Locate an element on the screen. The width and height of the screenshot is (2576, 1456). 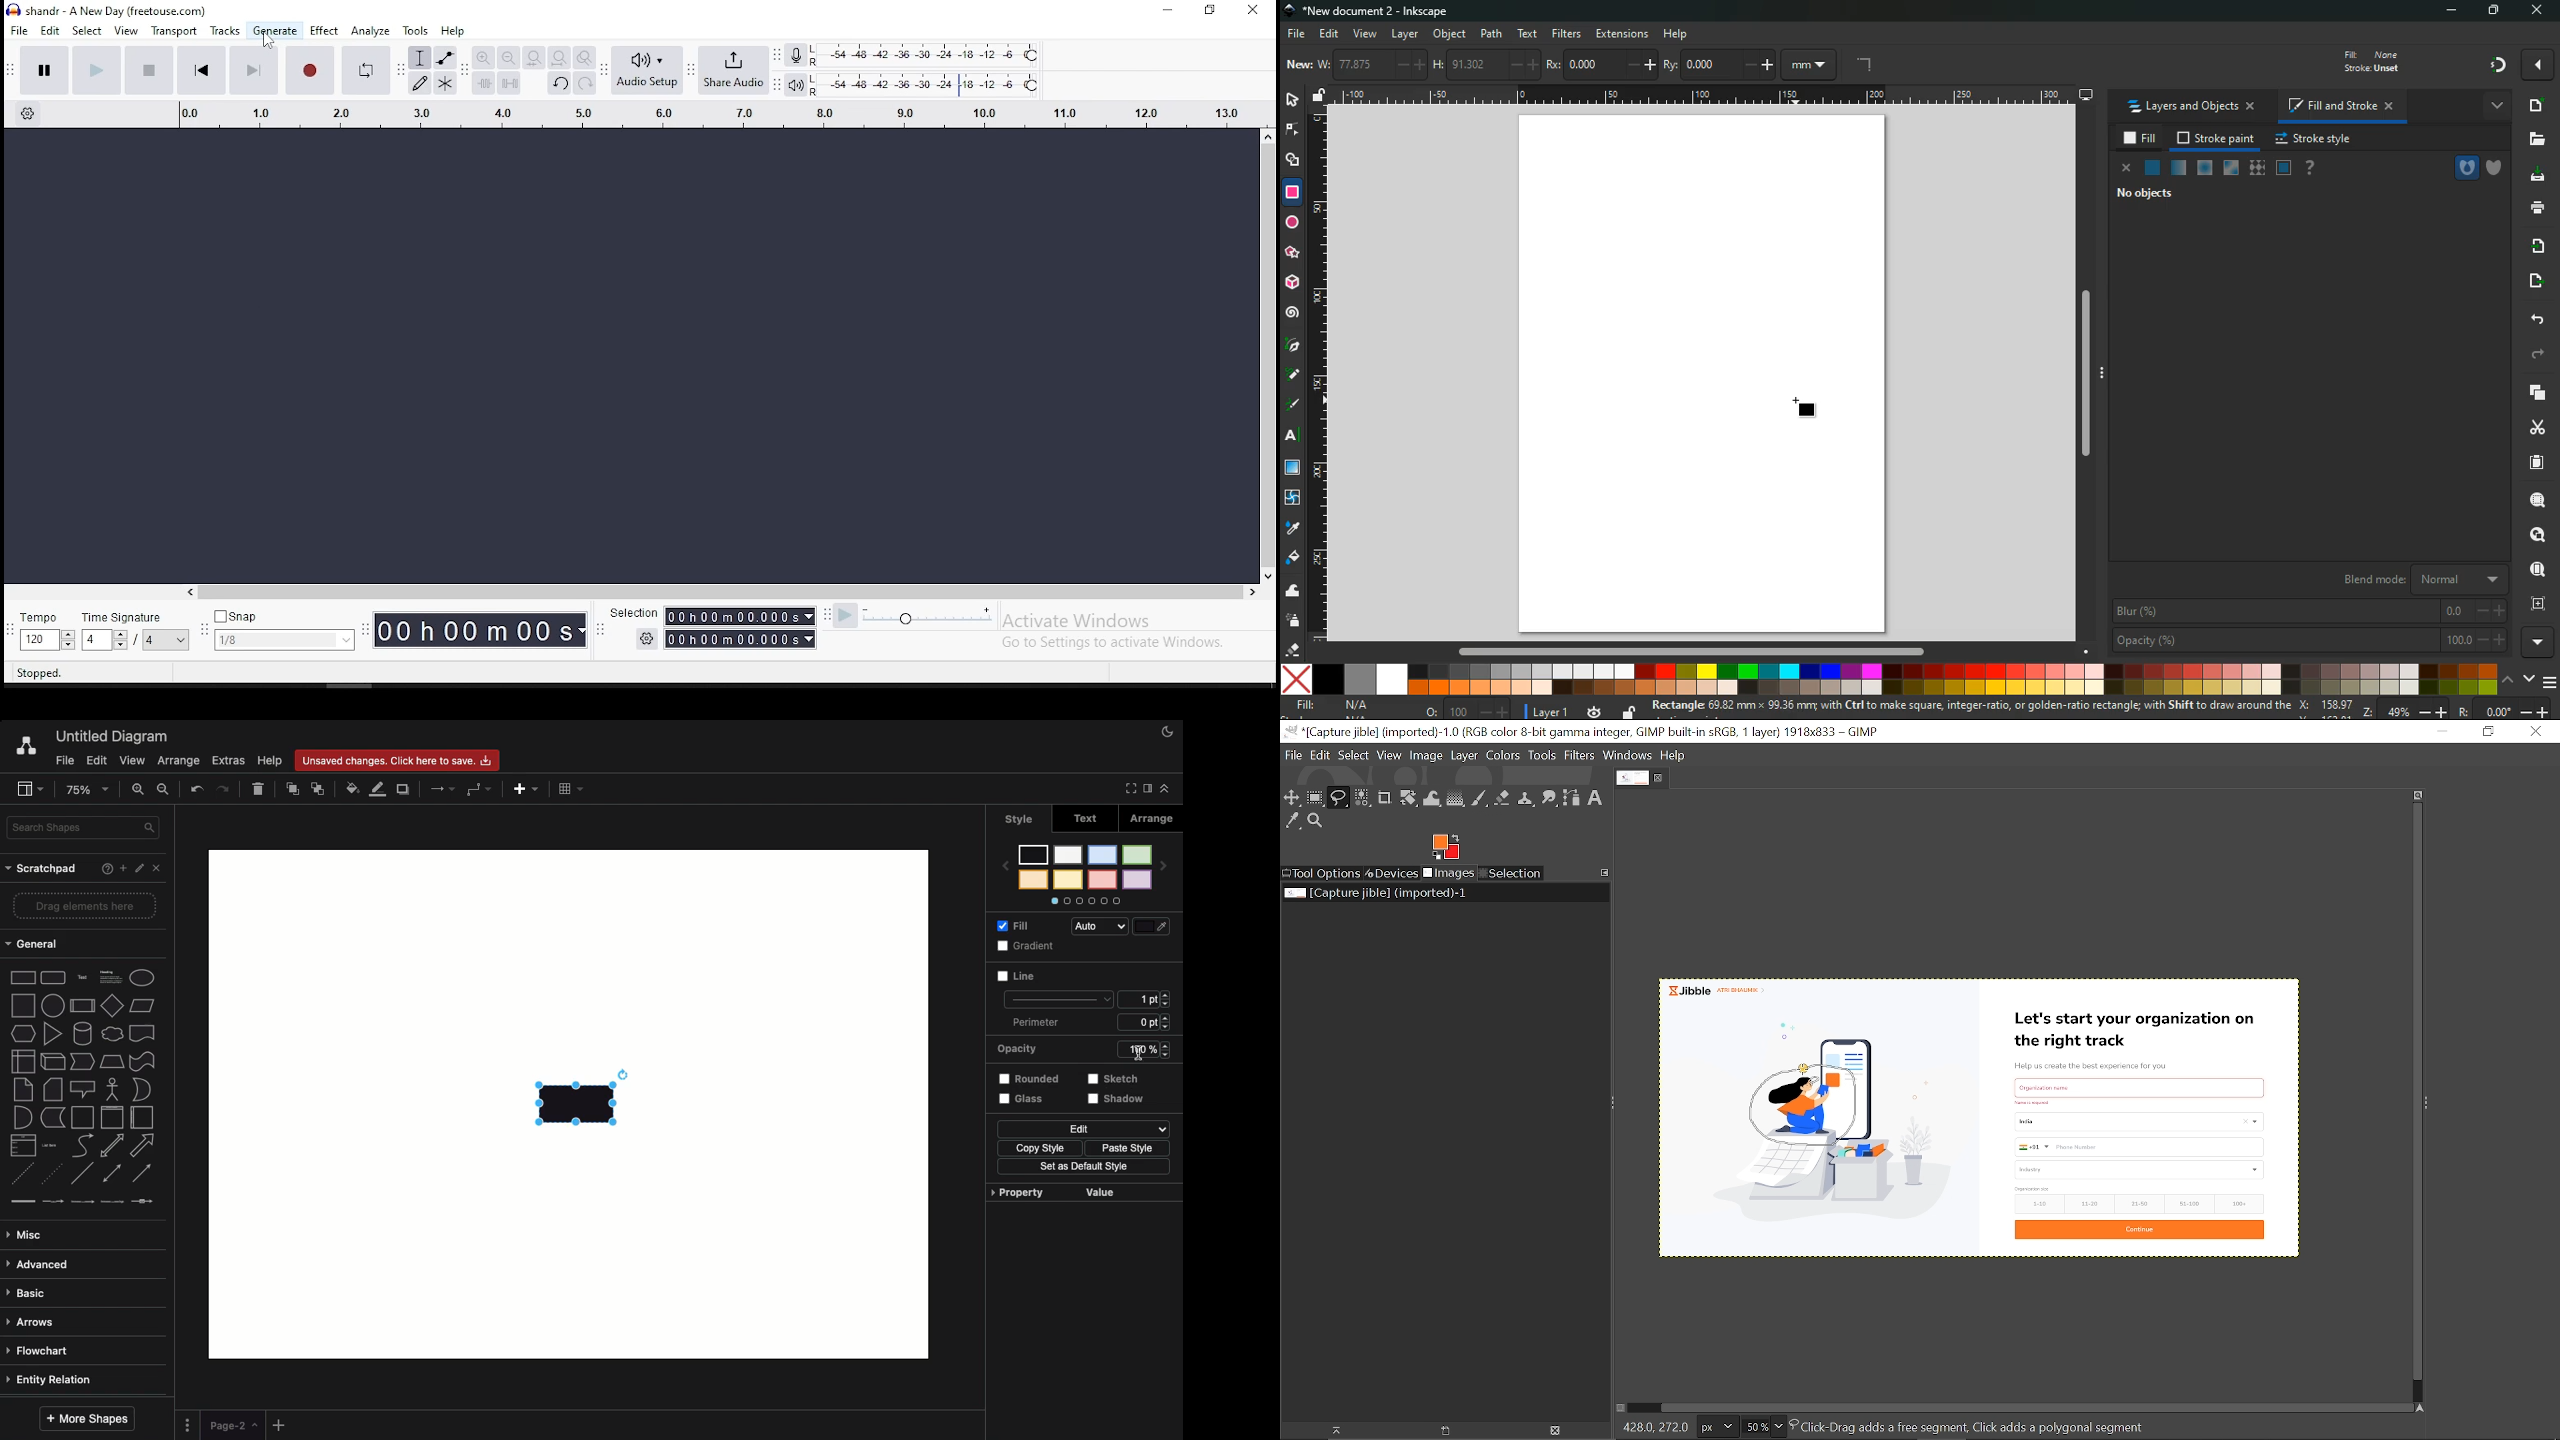
spray is located at coordinates (1293, 622).